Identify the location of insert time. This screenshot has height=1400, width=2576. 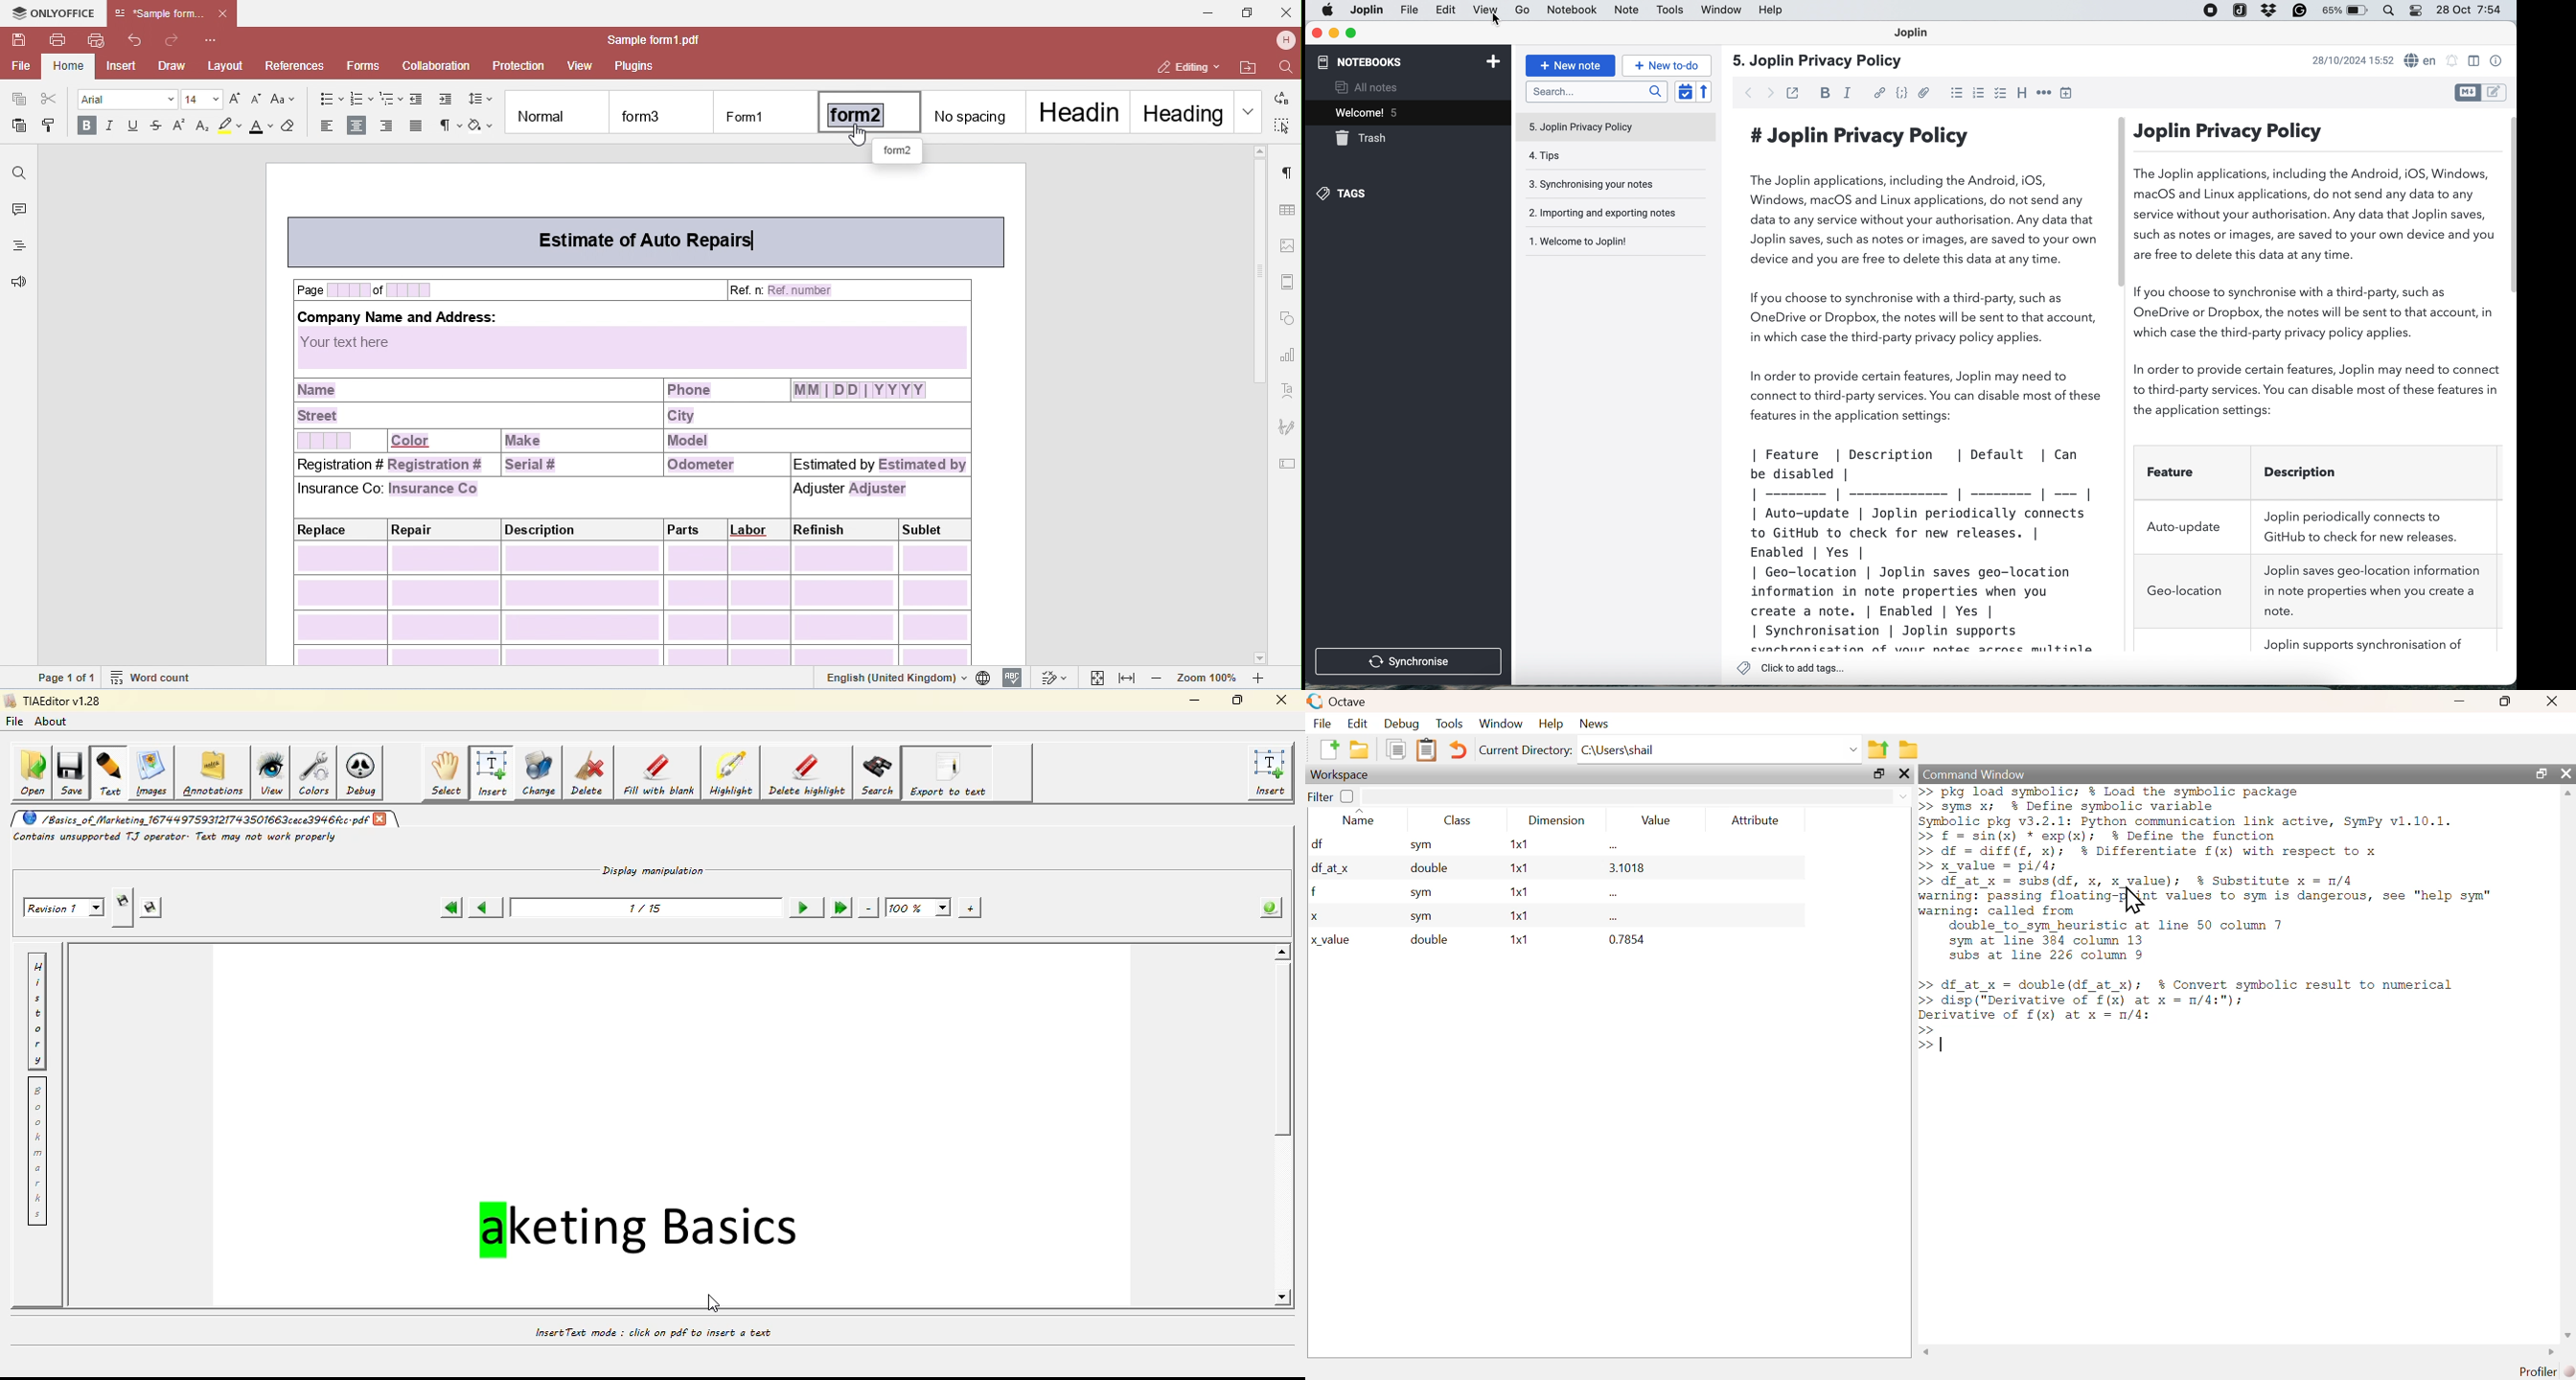
(2069, 93).